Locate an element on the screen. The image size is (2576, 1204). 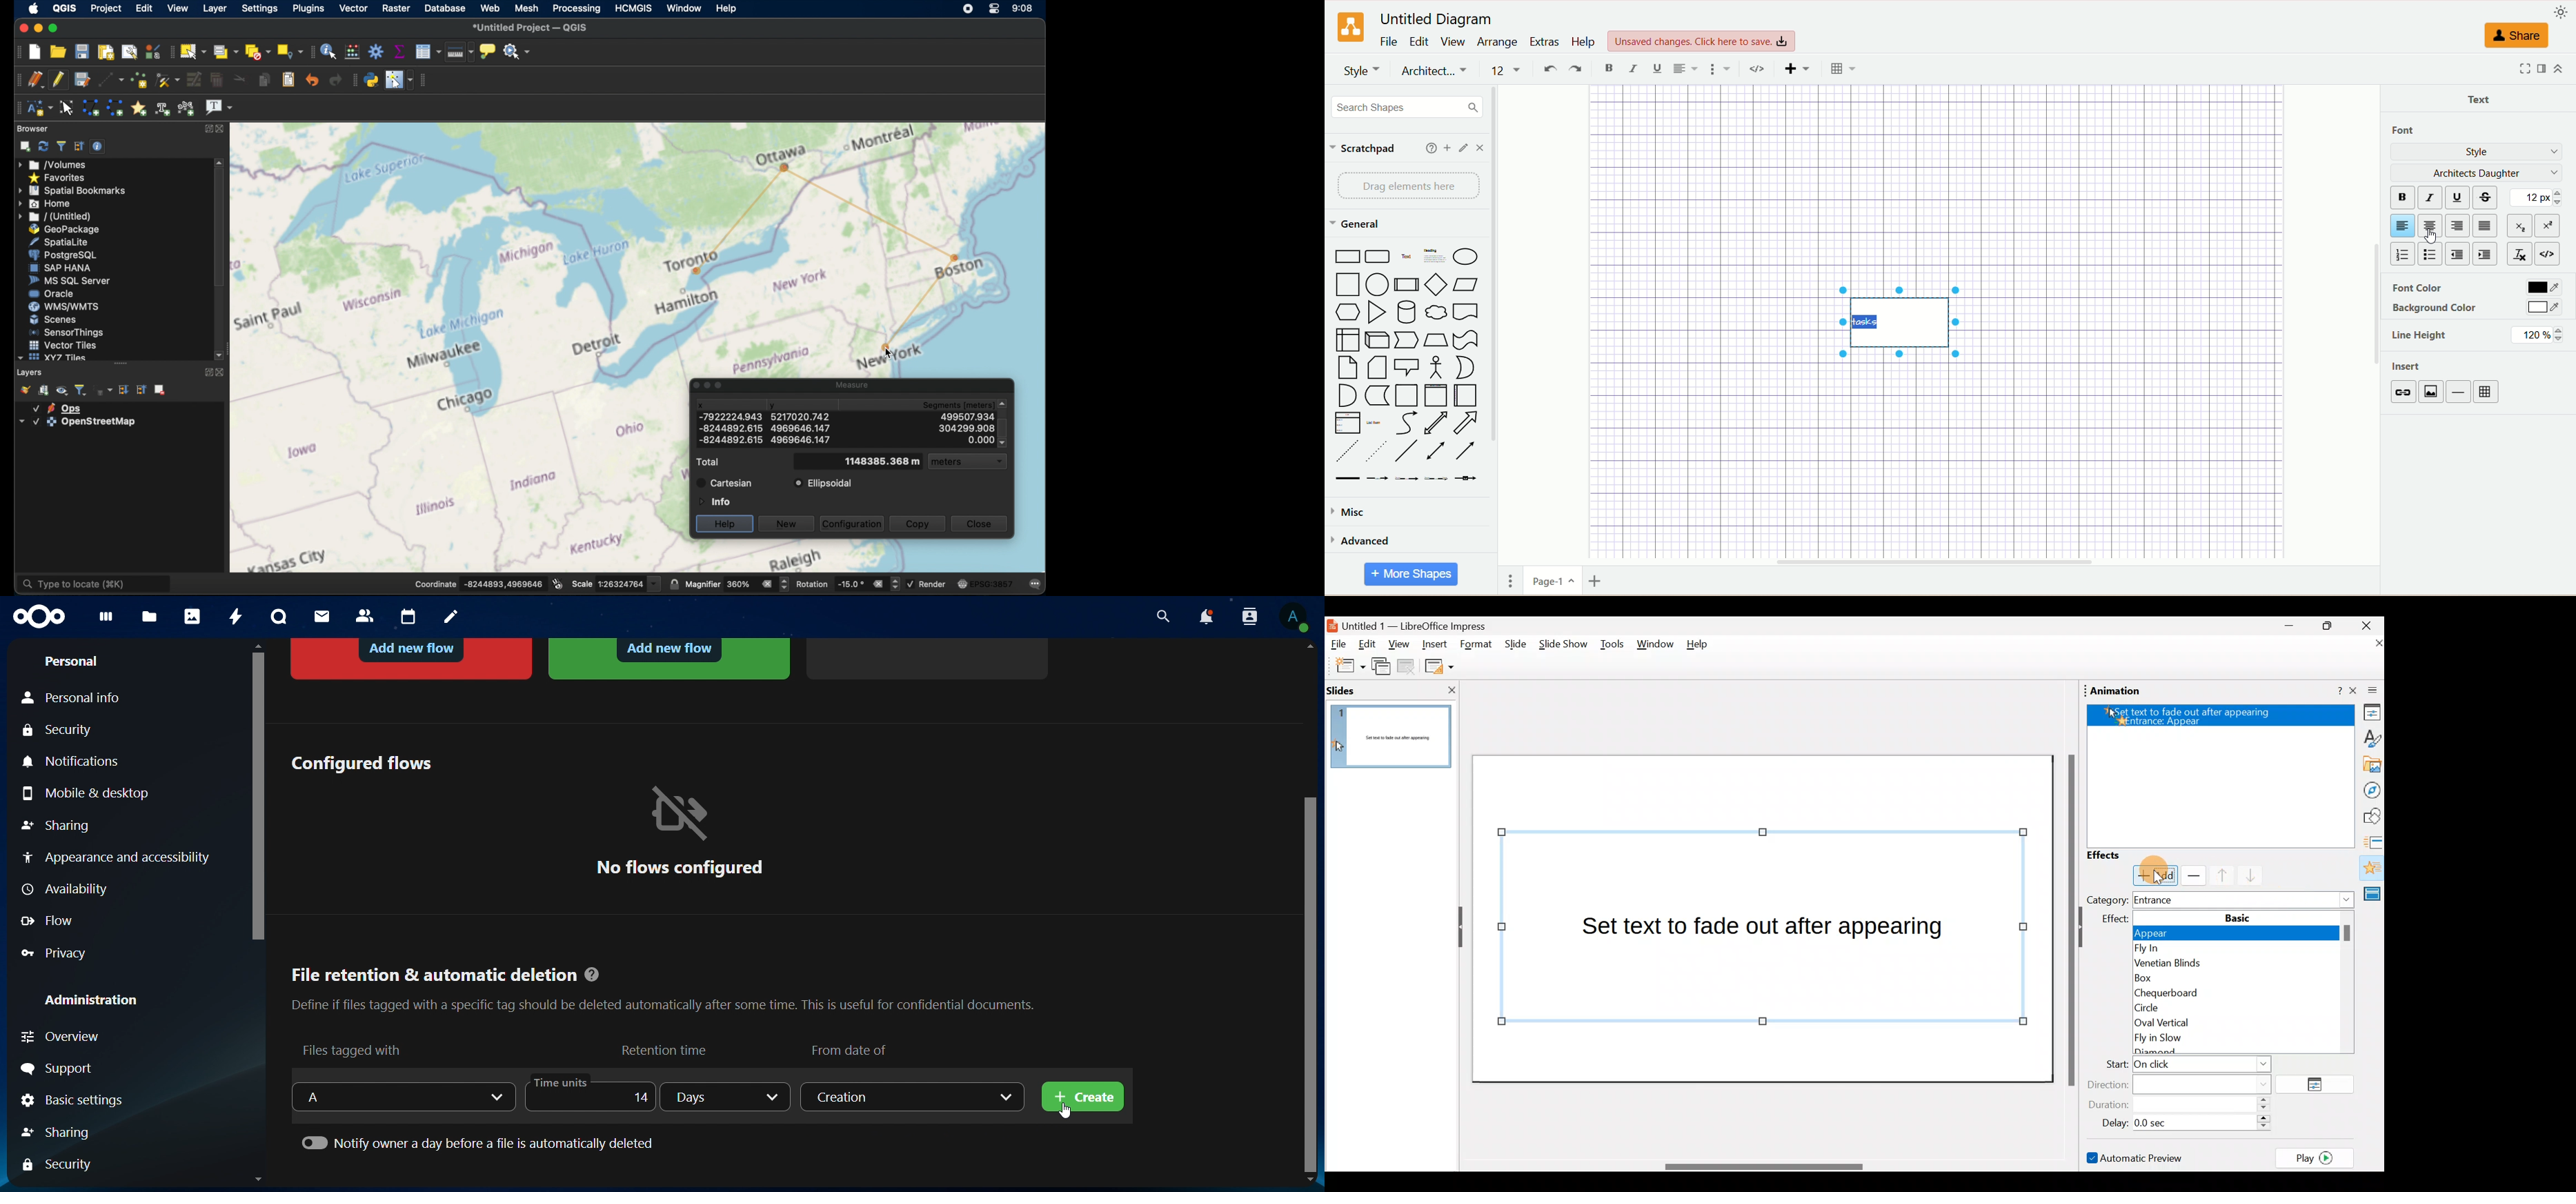
Undo is located at coordinates (1548, 70).